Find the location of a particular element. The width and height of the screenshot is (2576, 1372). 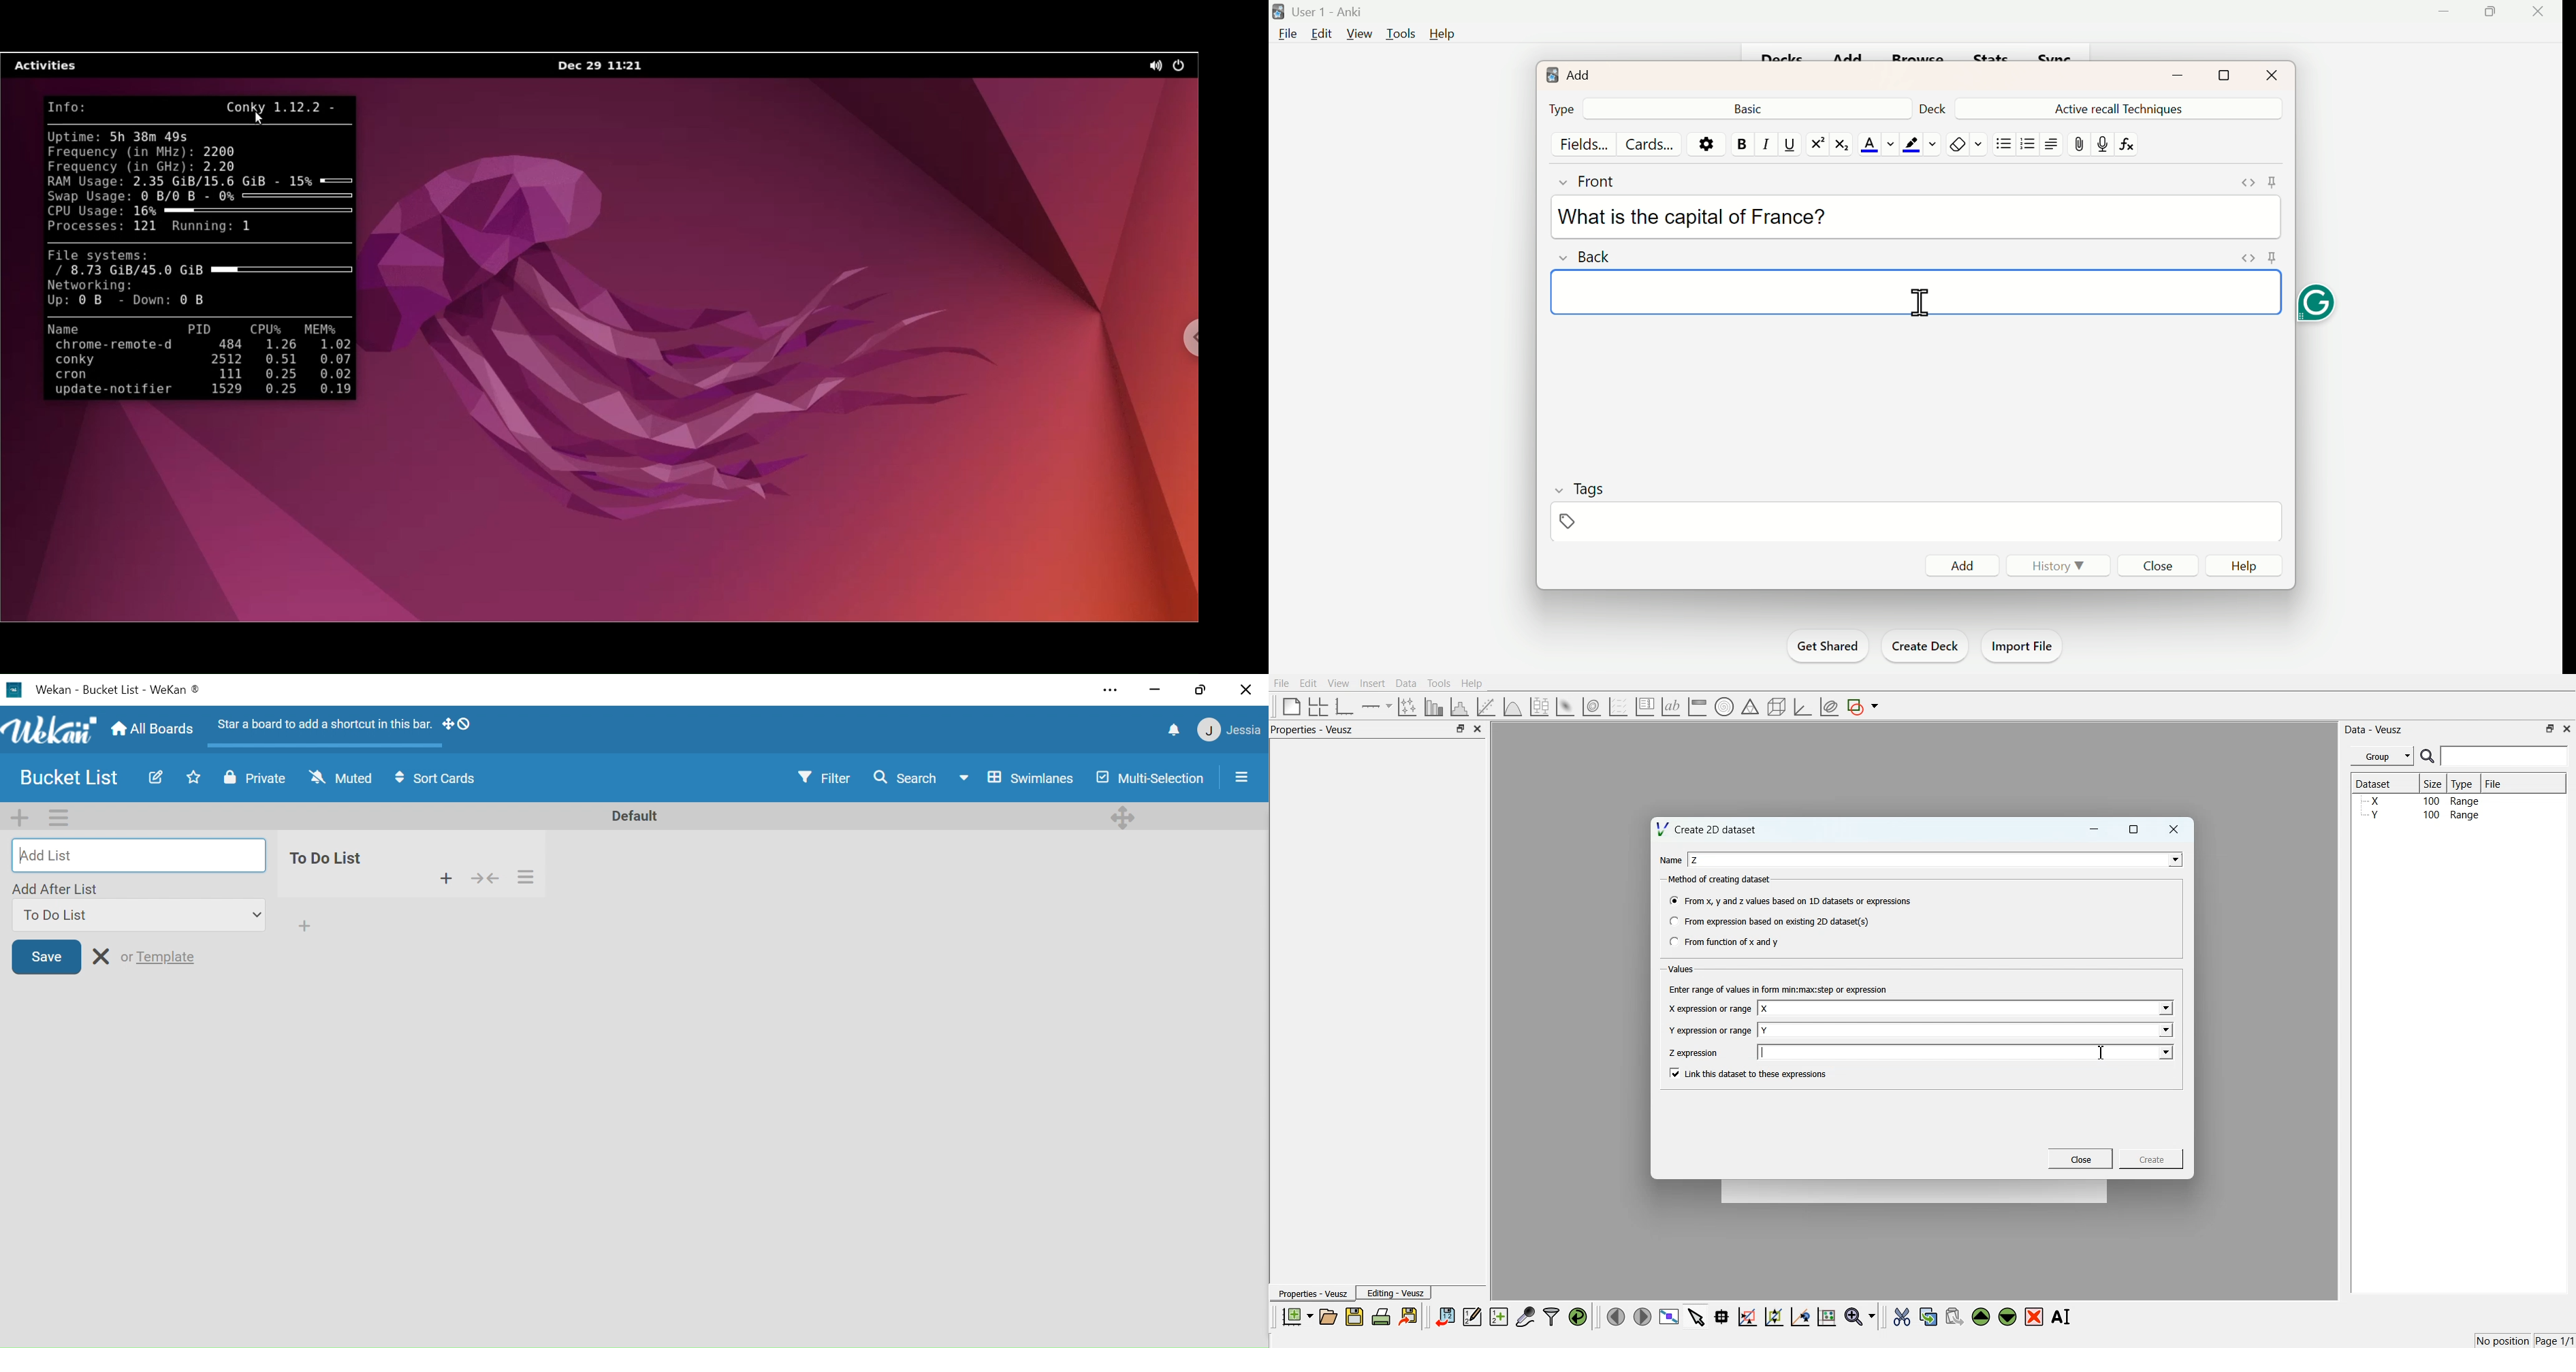

Type is located at coordinates (1563, 109).